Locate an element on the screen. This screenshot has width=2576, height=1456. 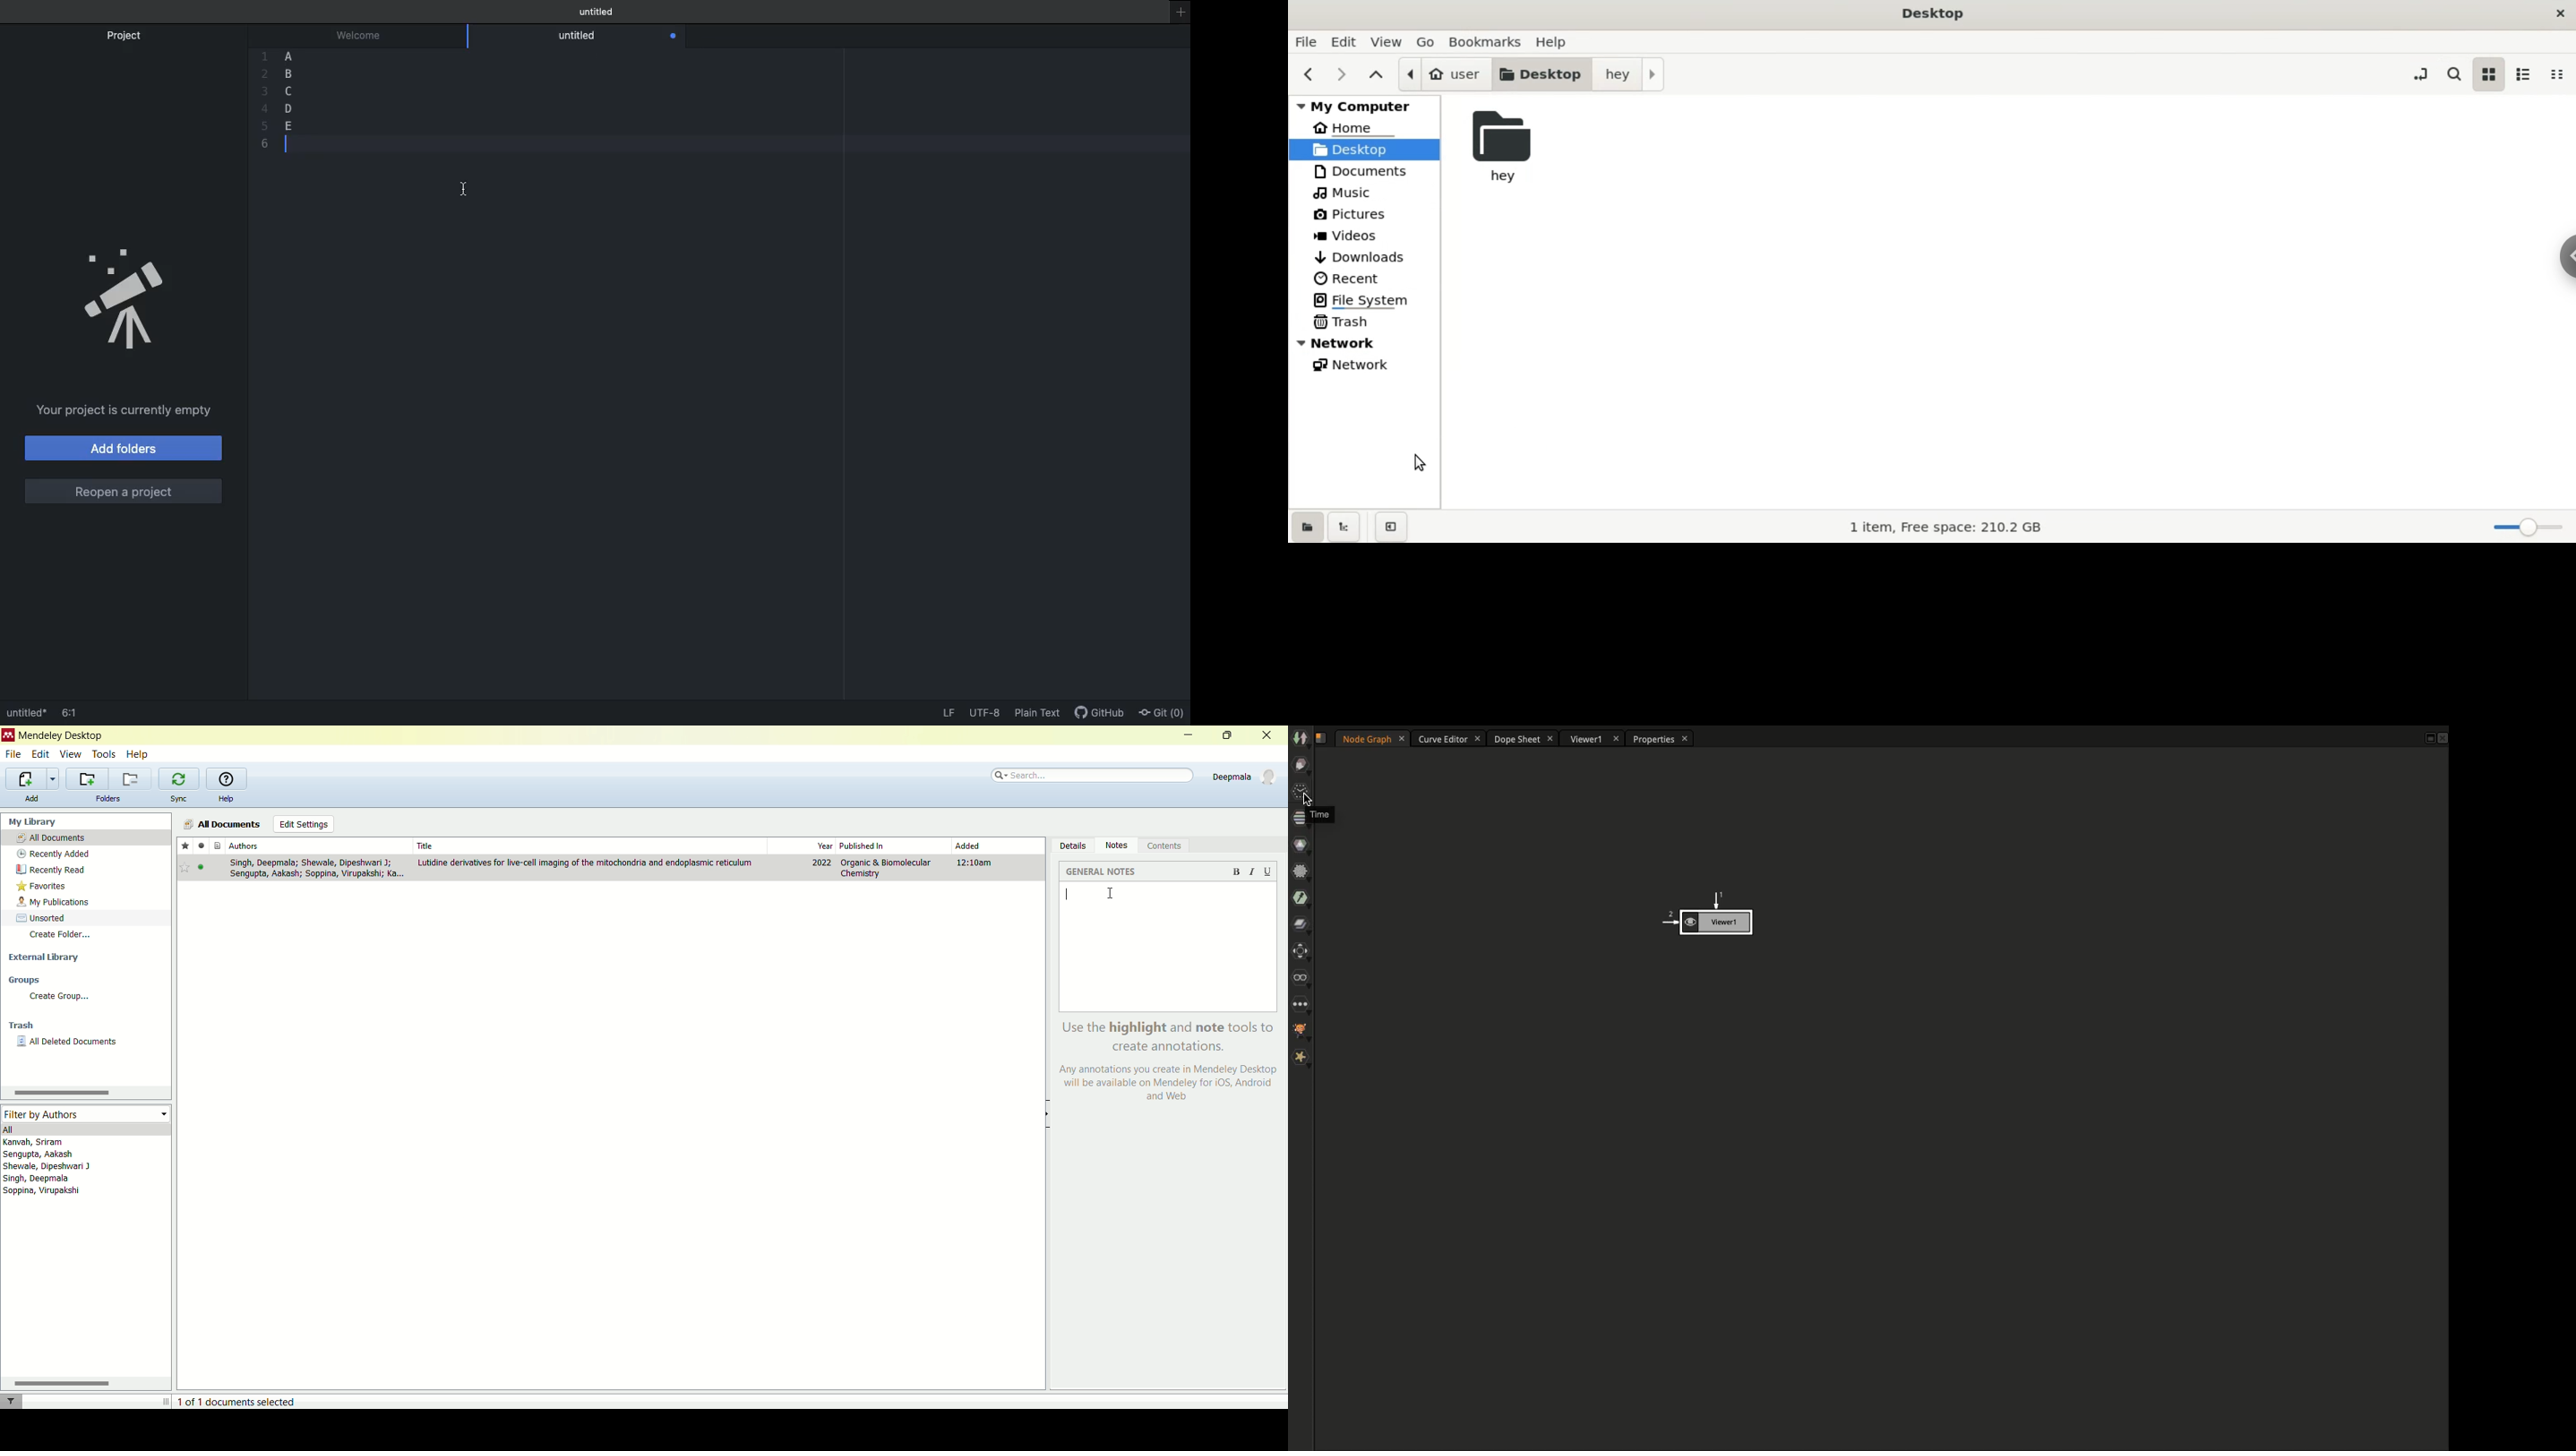
filter documents by authors, tags or publication is located at coordinates (19, 1402).